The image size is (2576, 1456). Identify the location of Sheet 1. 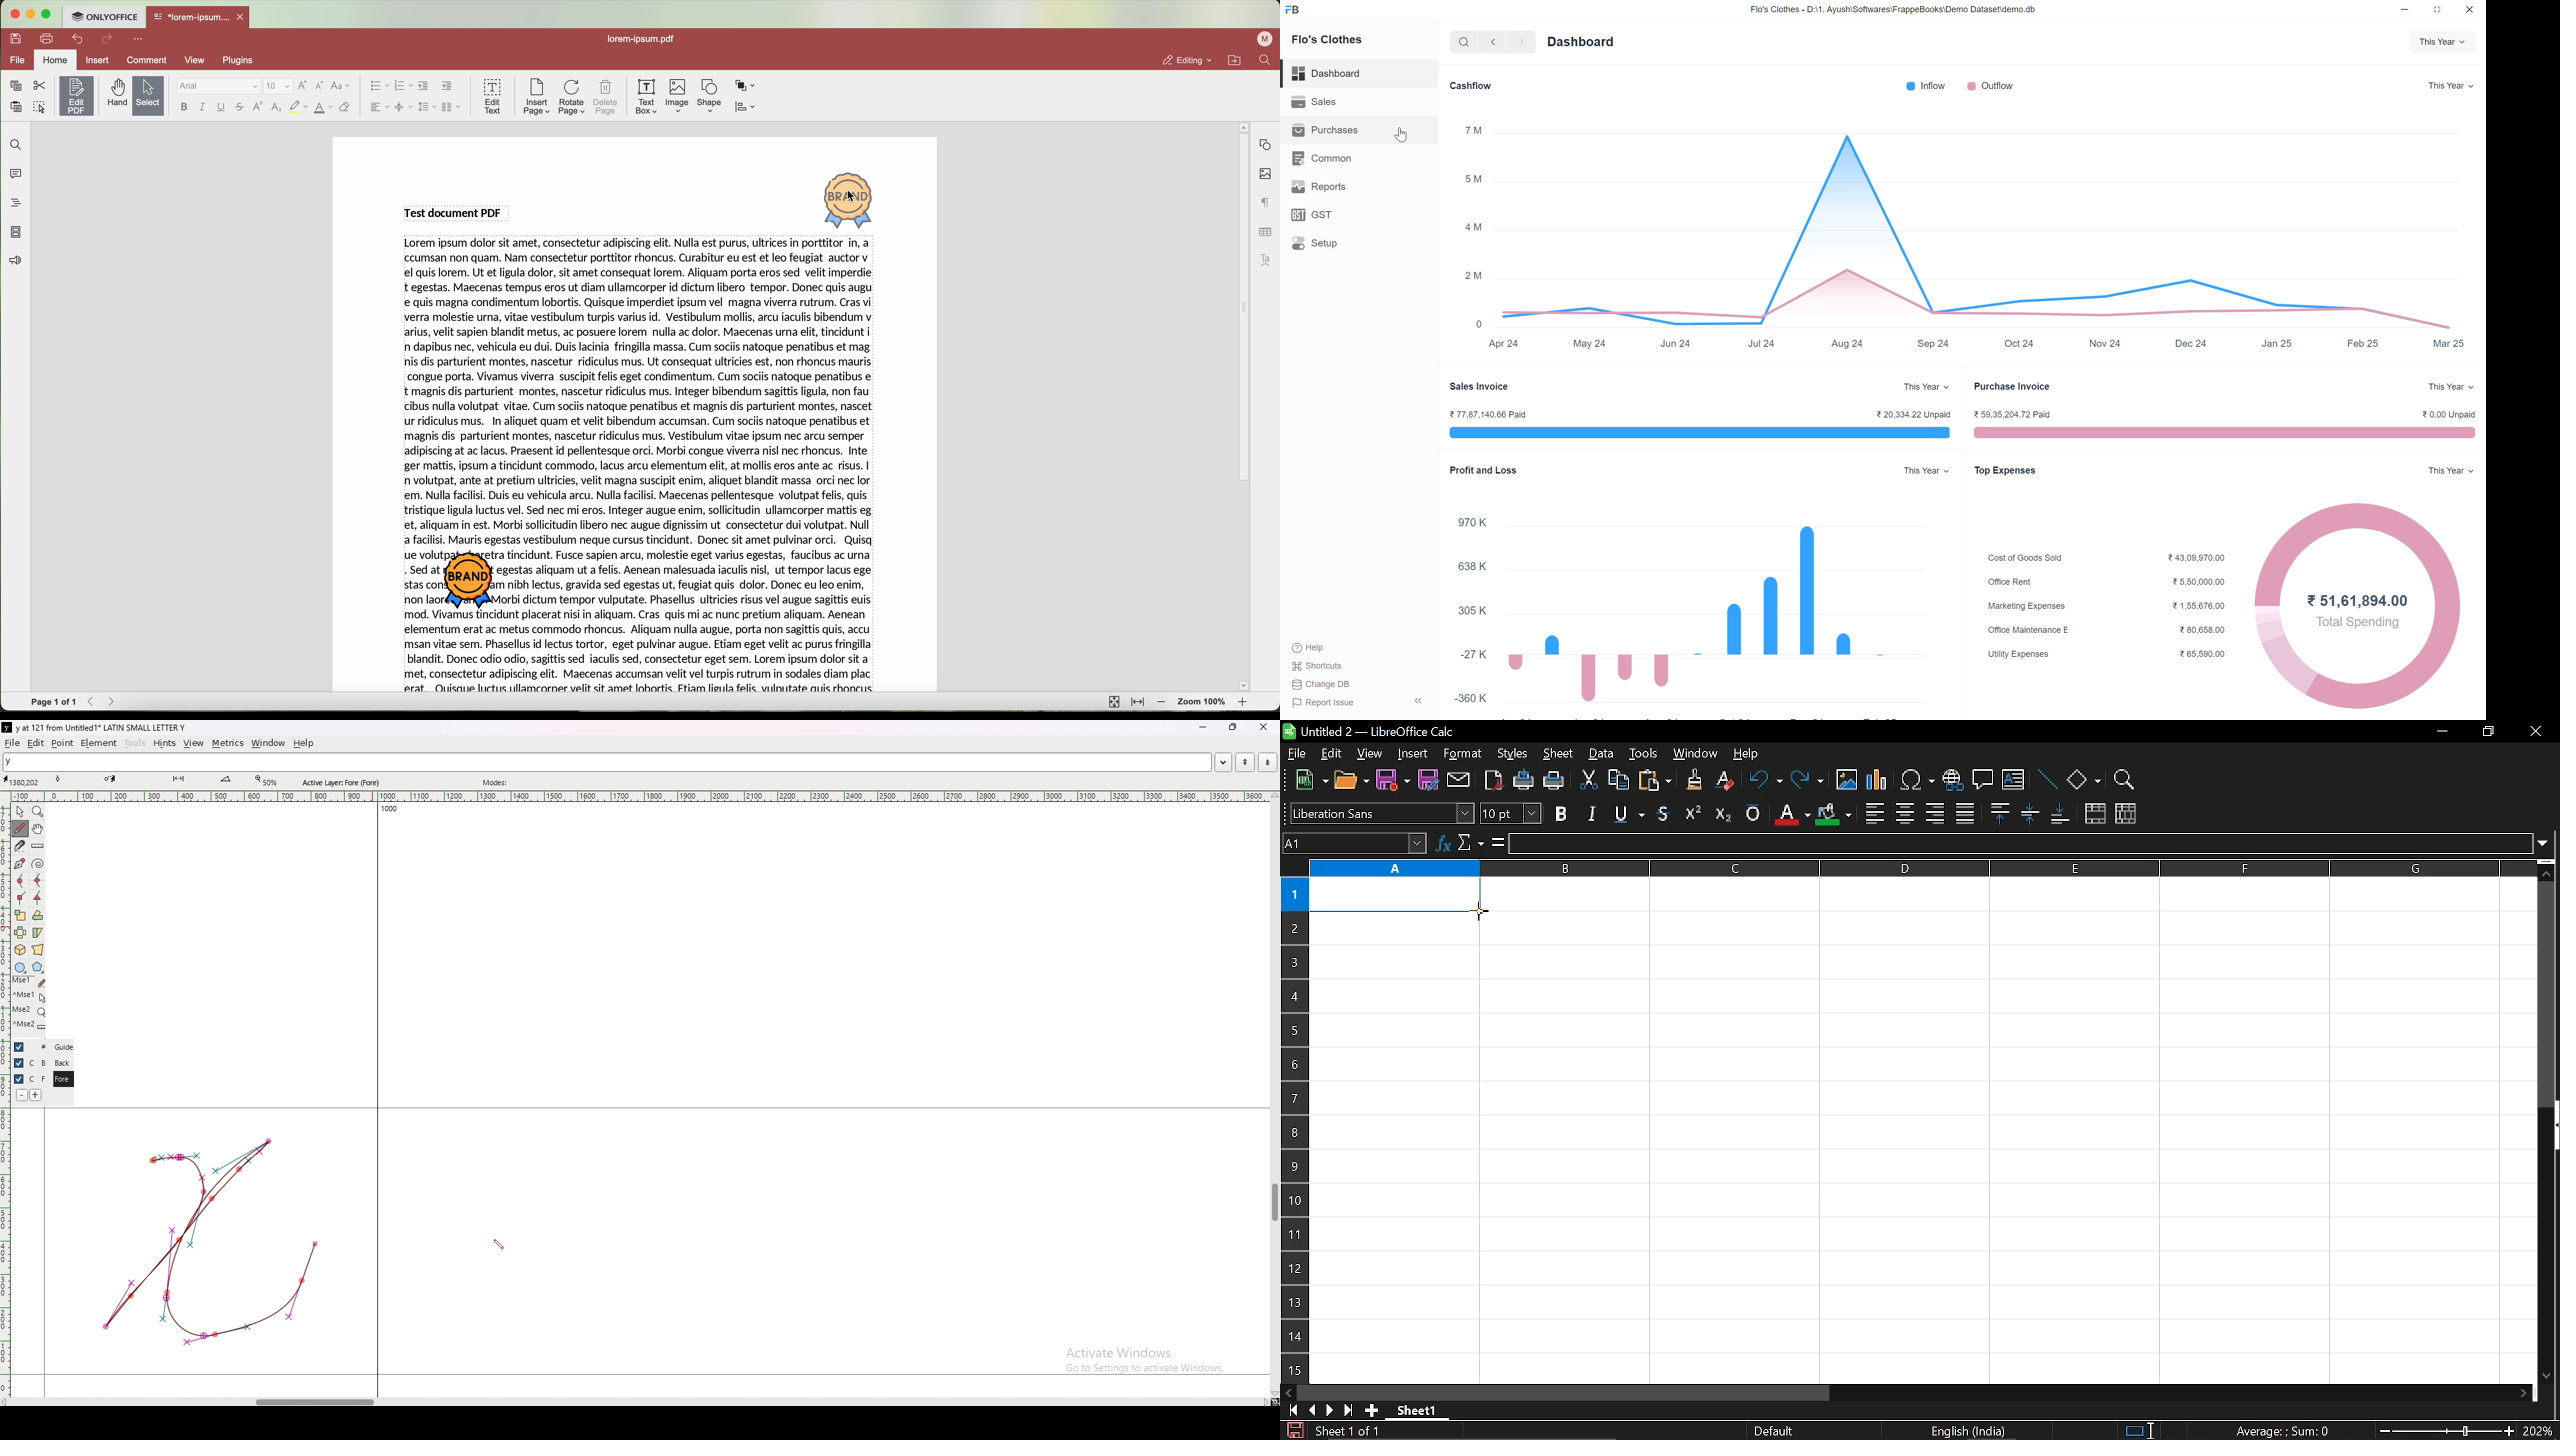
(1417, 1410).